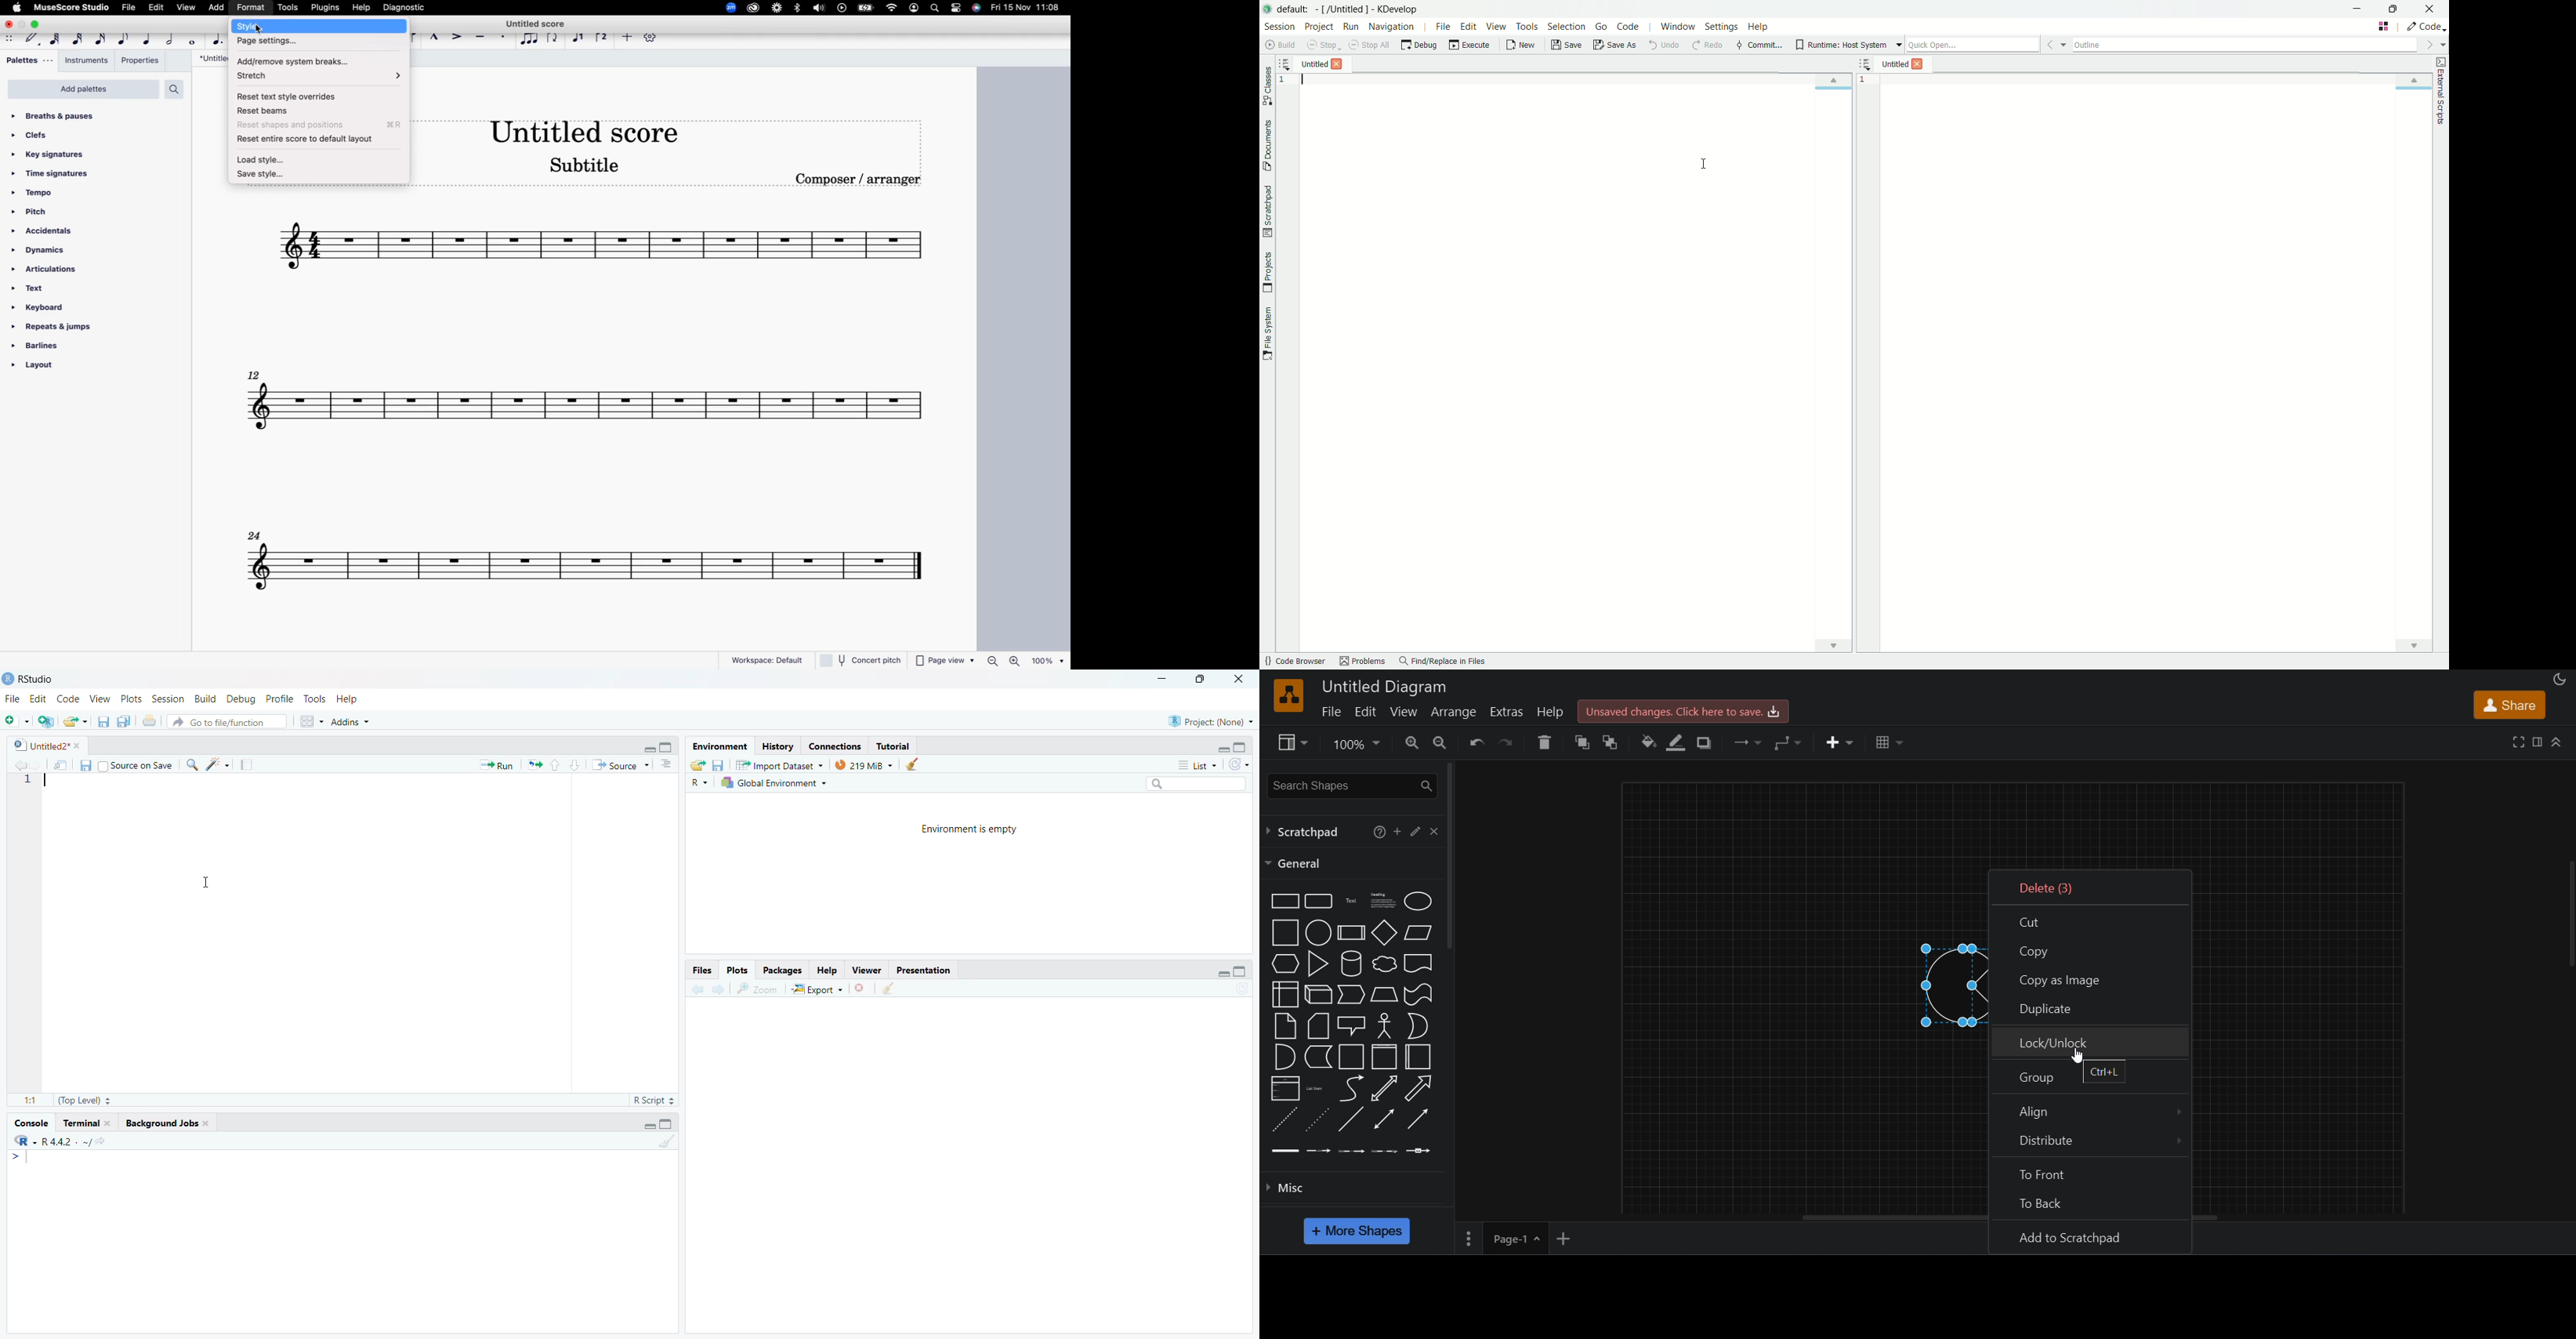  I want to click on file, so click(1330, 711).